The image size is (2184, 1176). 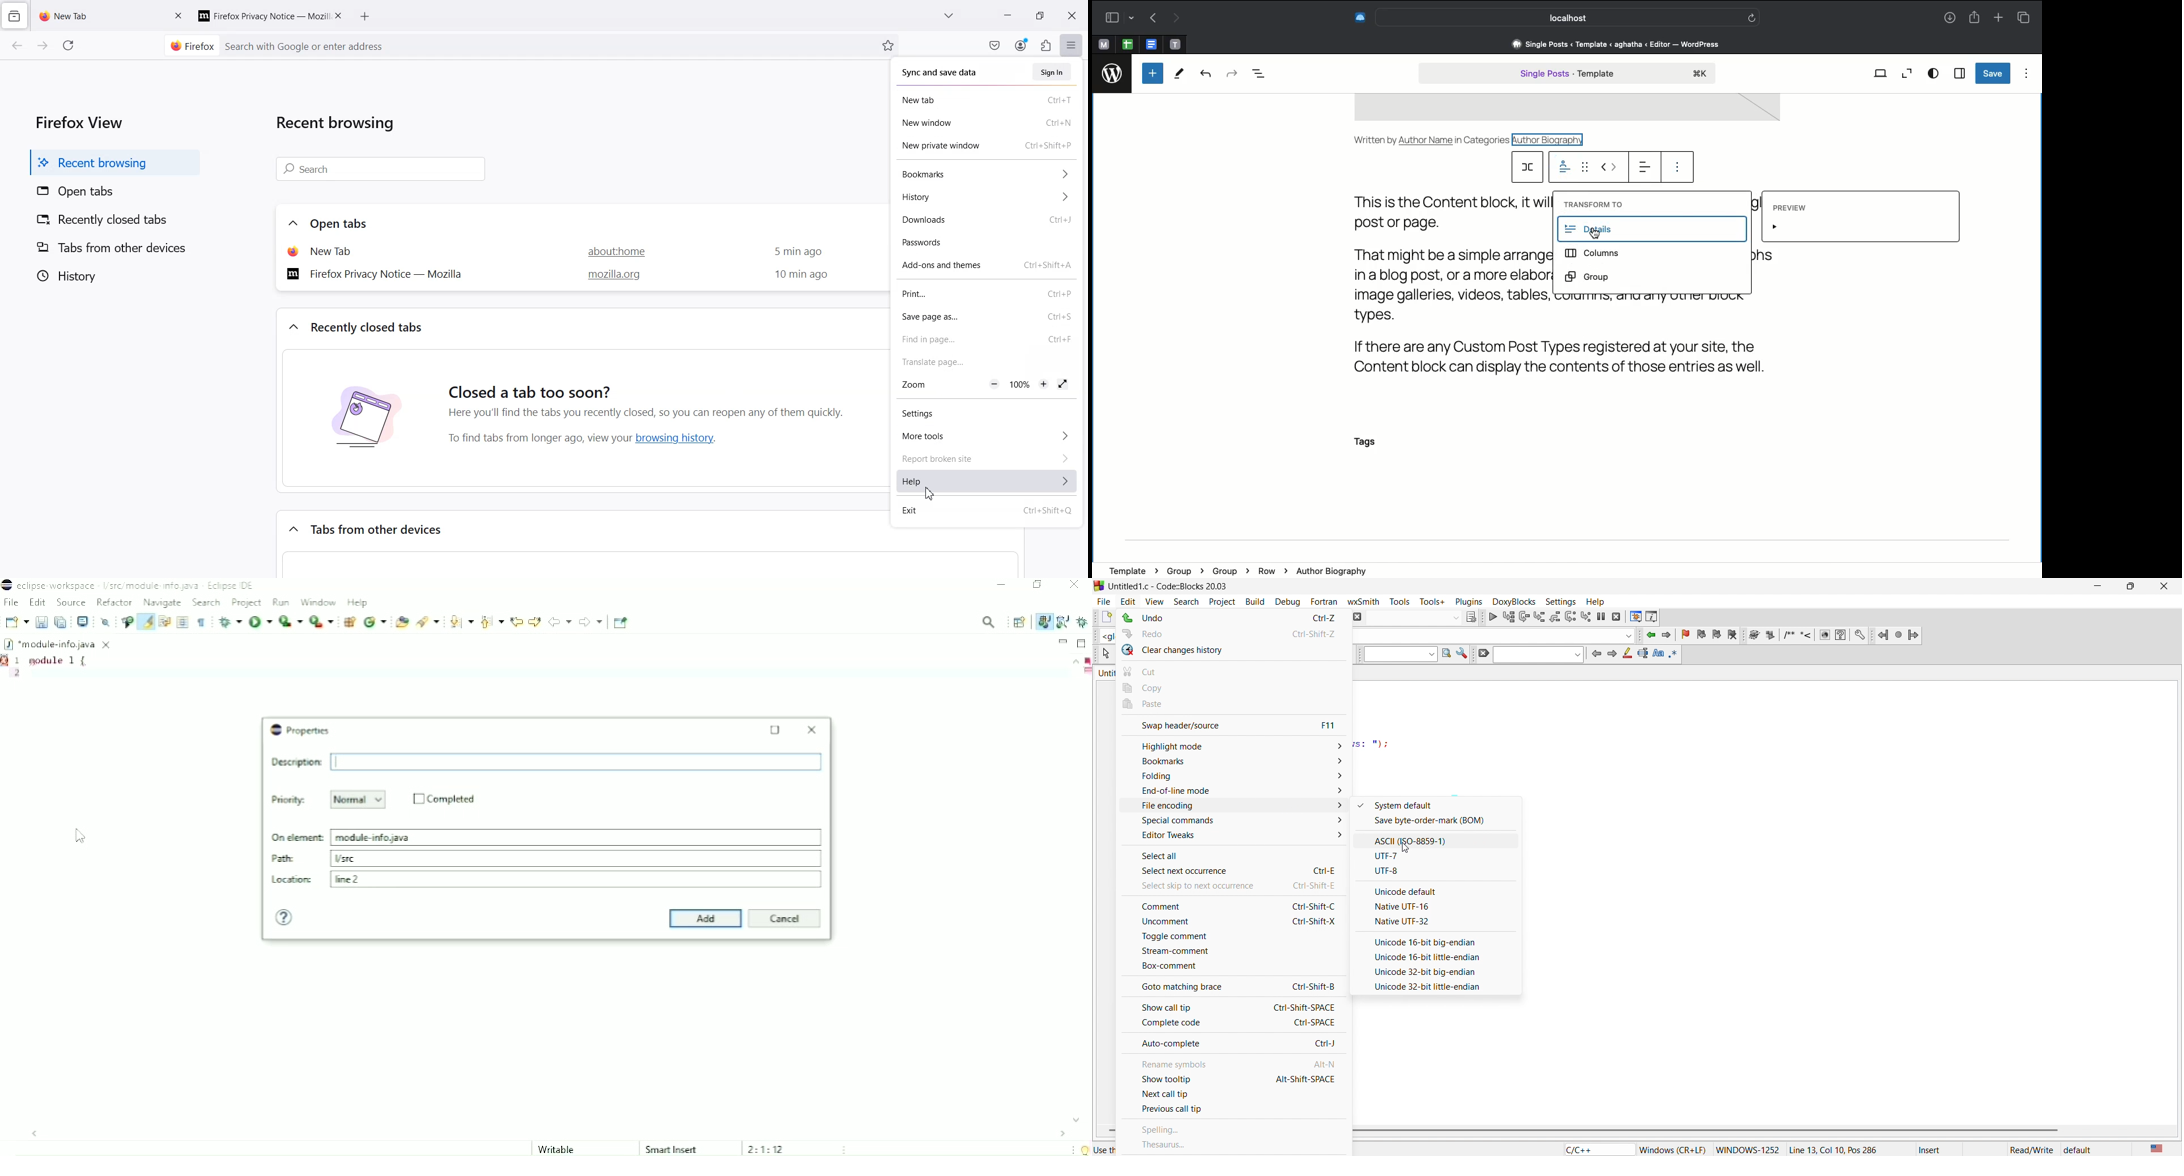 What do you see at coordinates (537, 439) in the screenshot?
I see `To find tabs from longer ago, view your` at bounding box center [537, 439].